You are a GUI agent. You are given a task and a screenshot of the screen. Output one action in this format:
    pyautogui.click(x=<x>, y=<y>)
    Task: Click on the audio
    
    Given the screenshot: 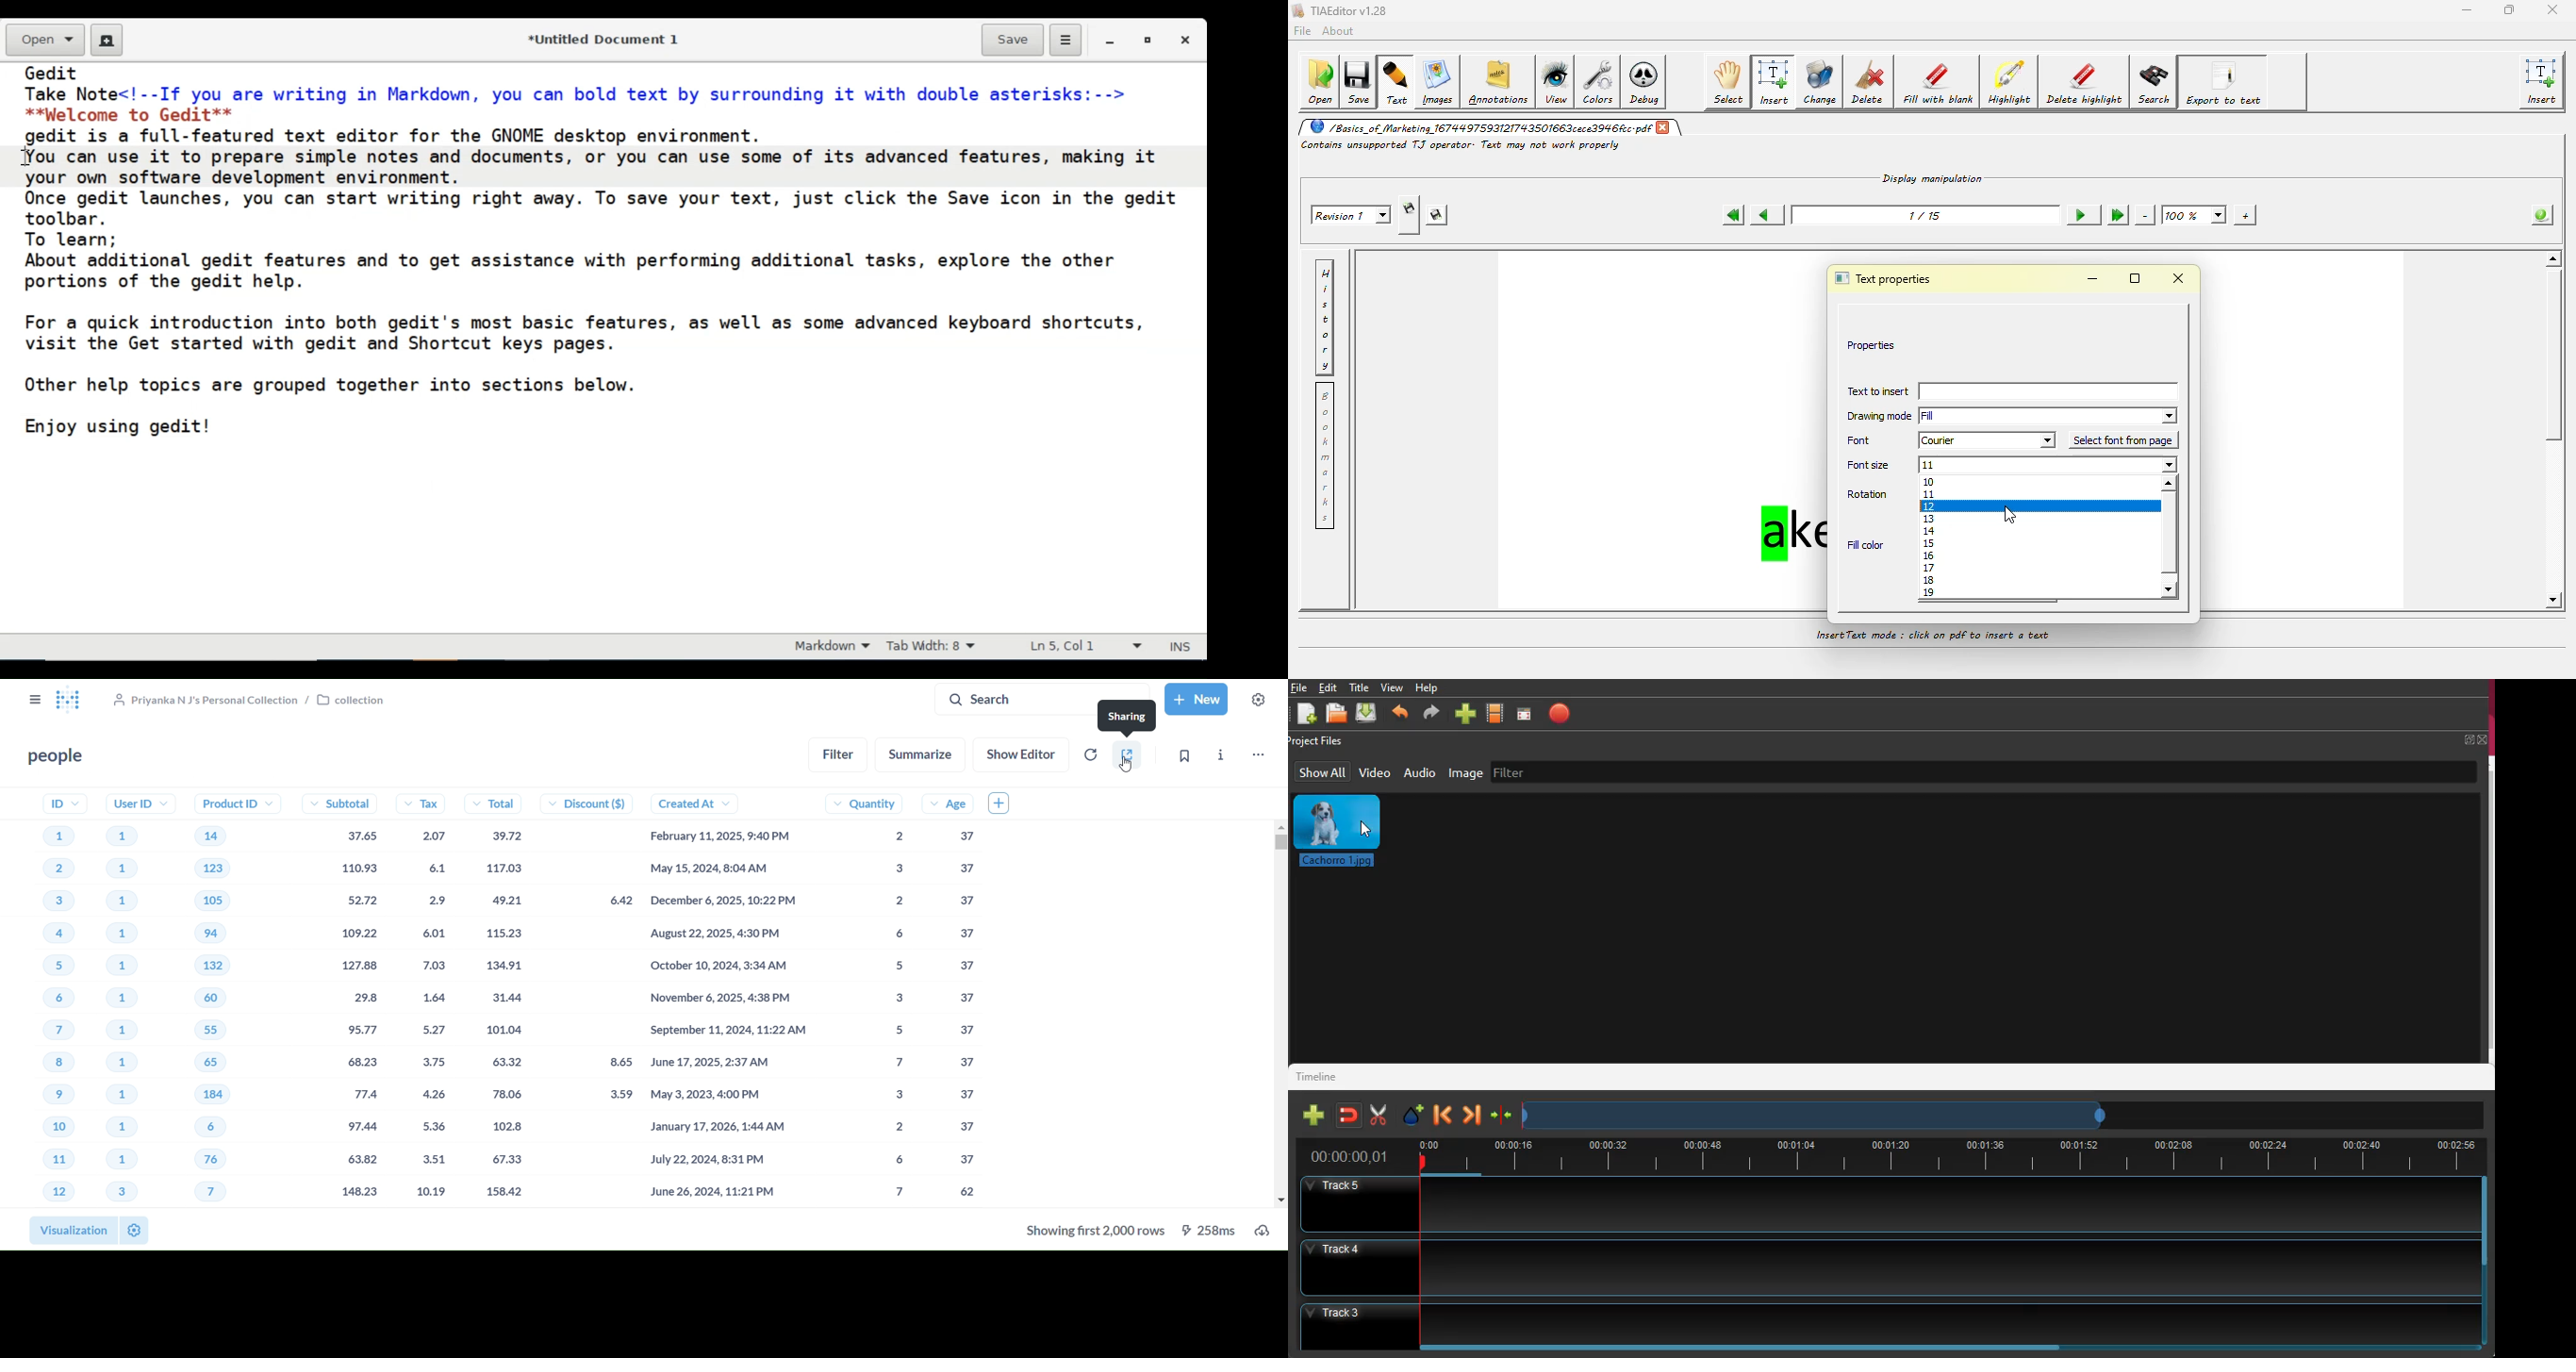 What is the action you would take?
    pyautogui.click(x=1421, y=773)
    